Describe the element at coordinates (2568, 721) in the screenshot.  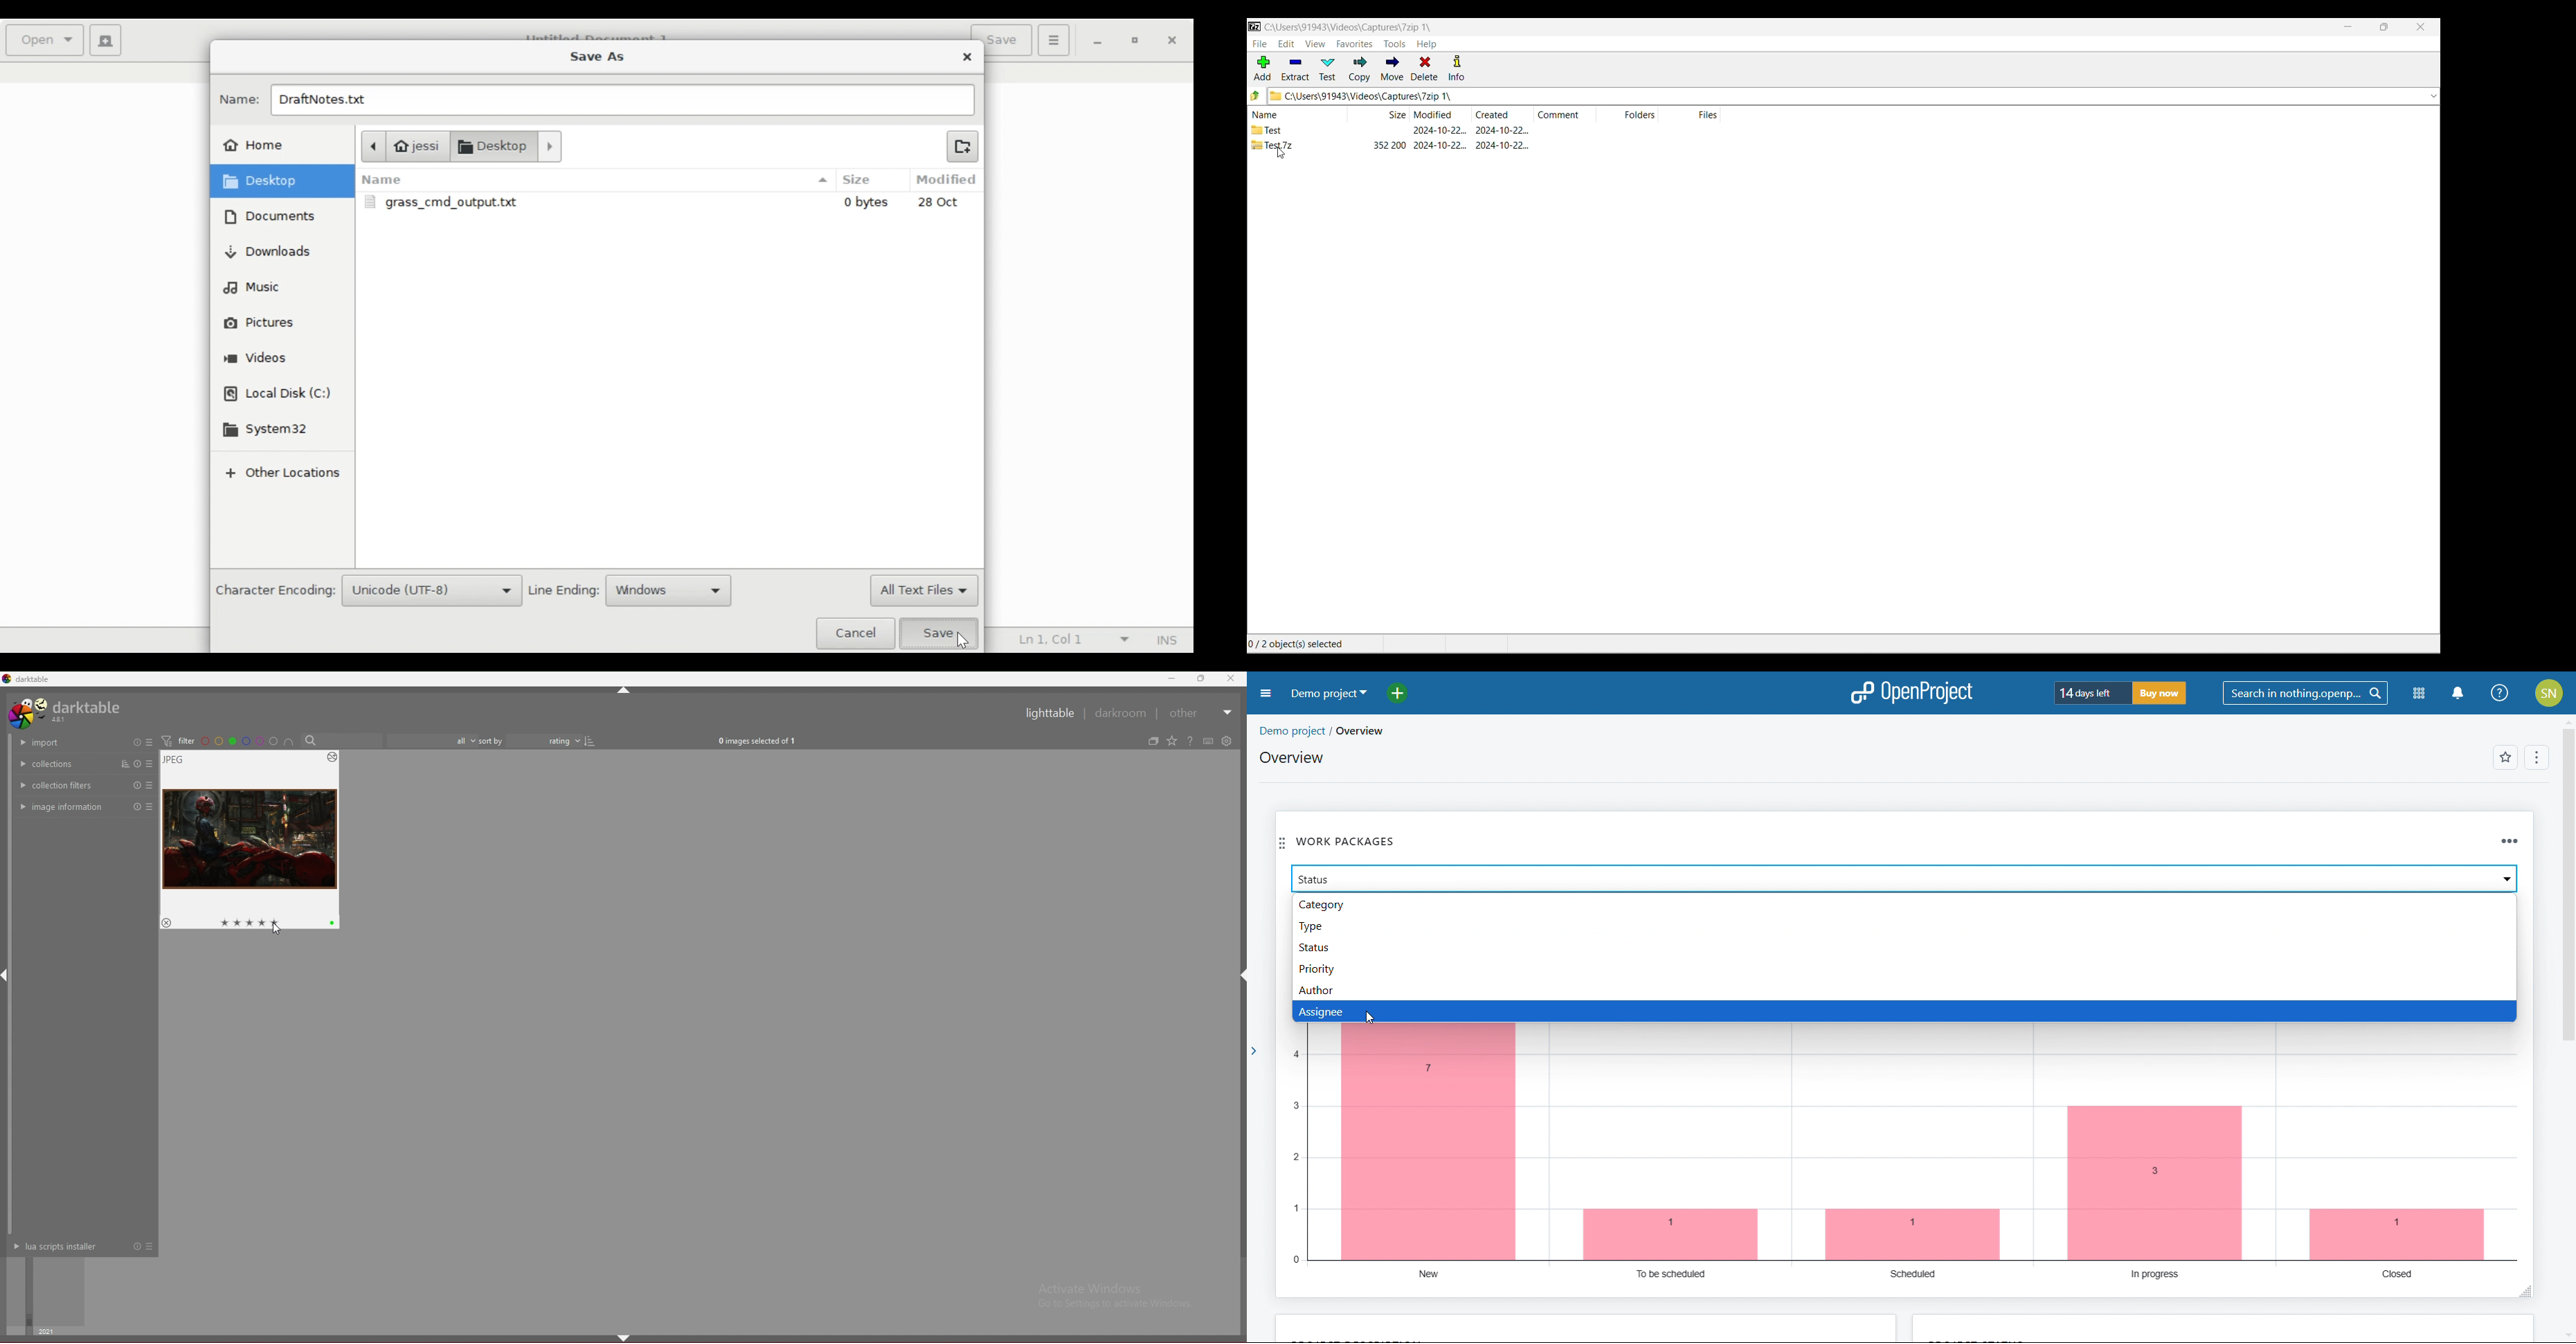
I see `scroll up` at that location.